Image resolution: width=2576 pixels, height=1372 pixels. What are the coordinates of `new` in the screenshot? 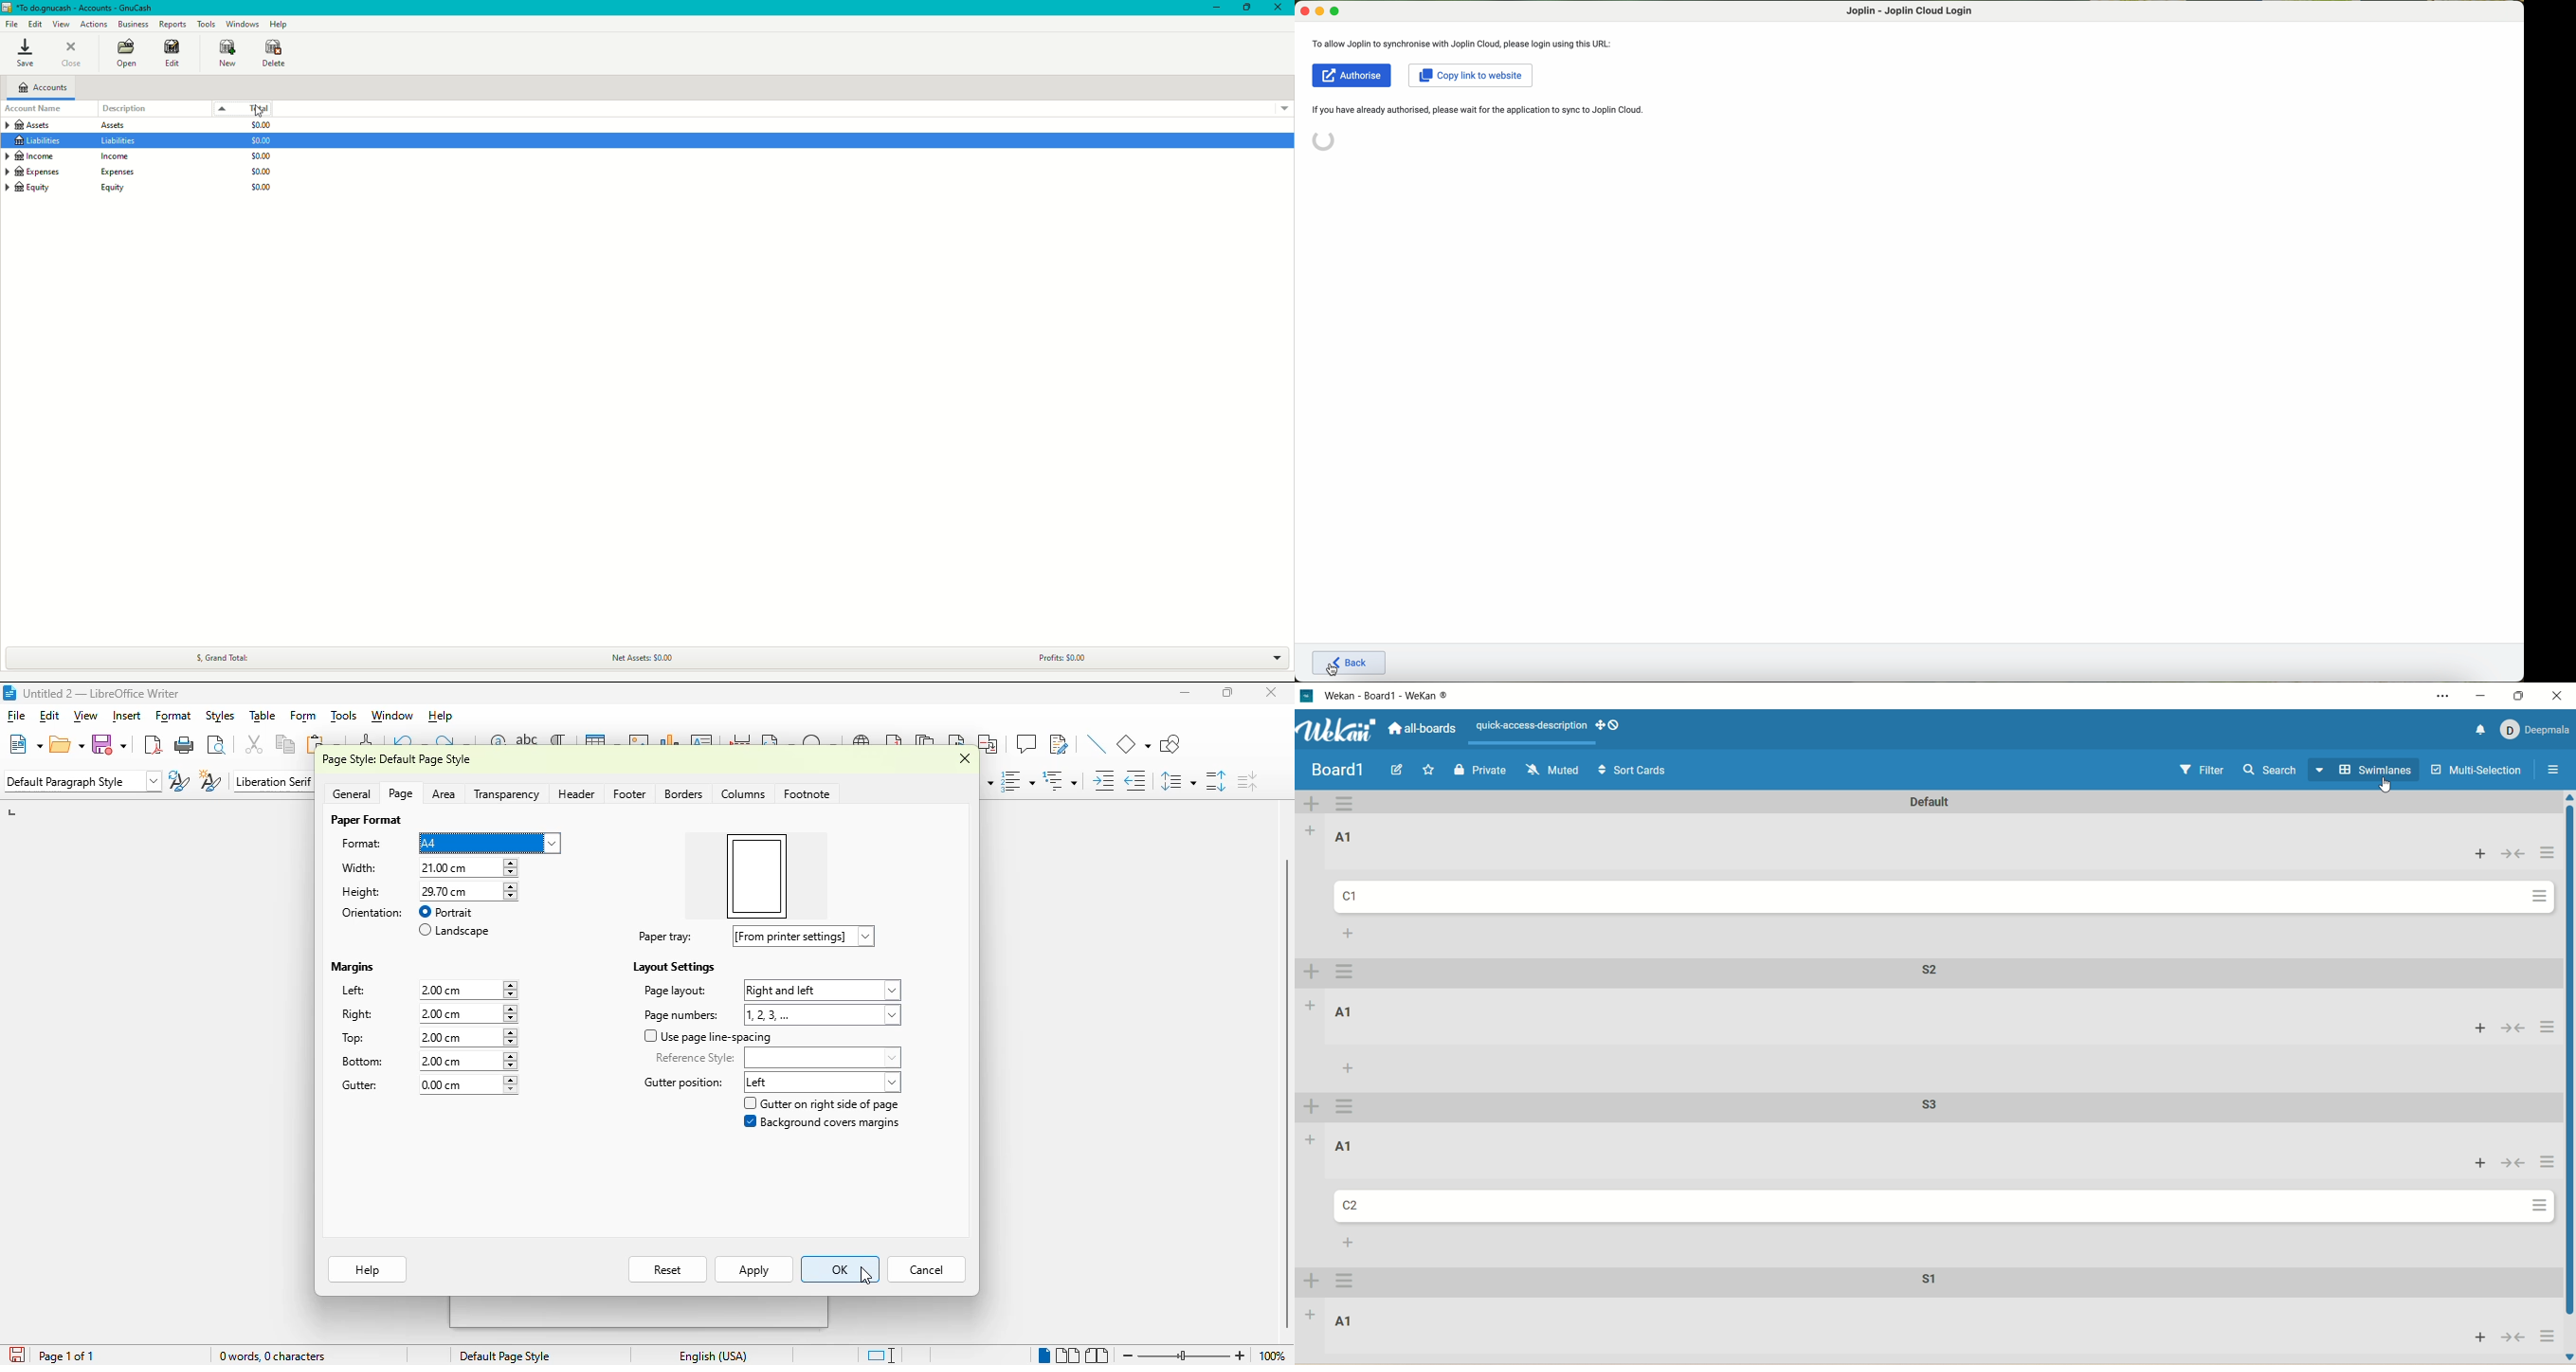 It's located at (25, 744).